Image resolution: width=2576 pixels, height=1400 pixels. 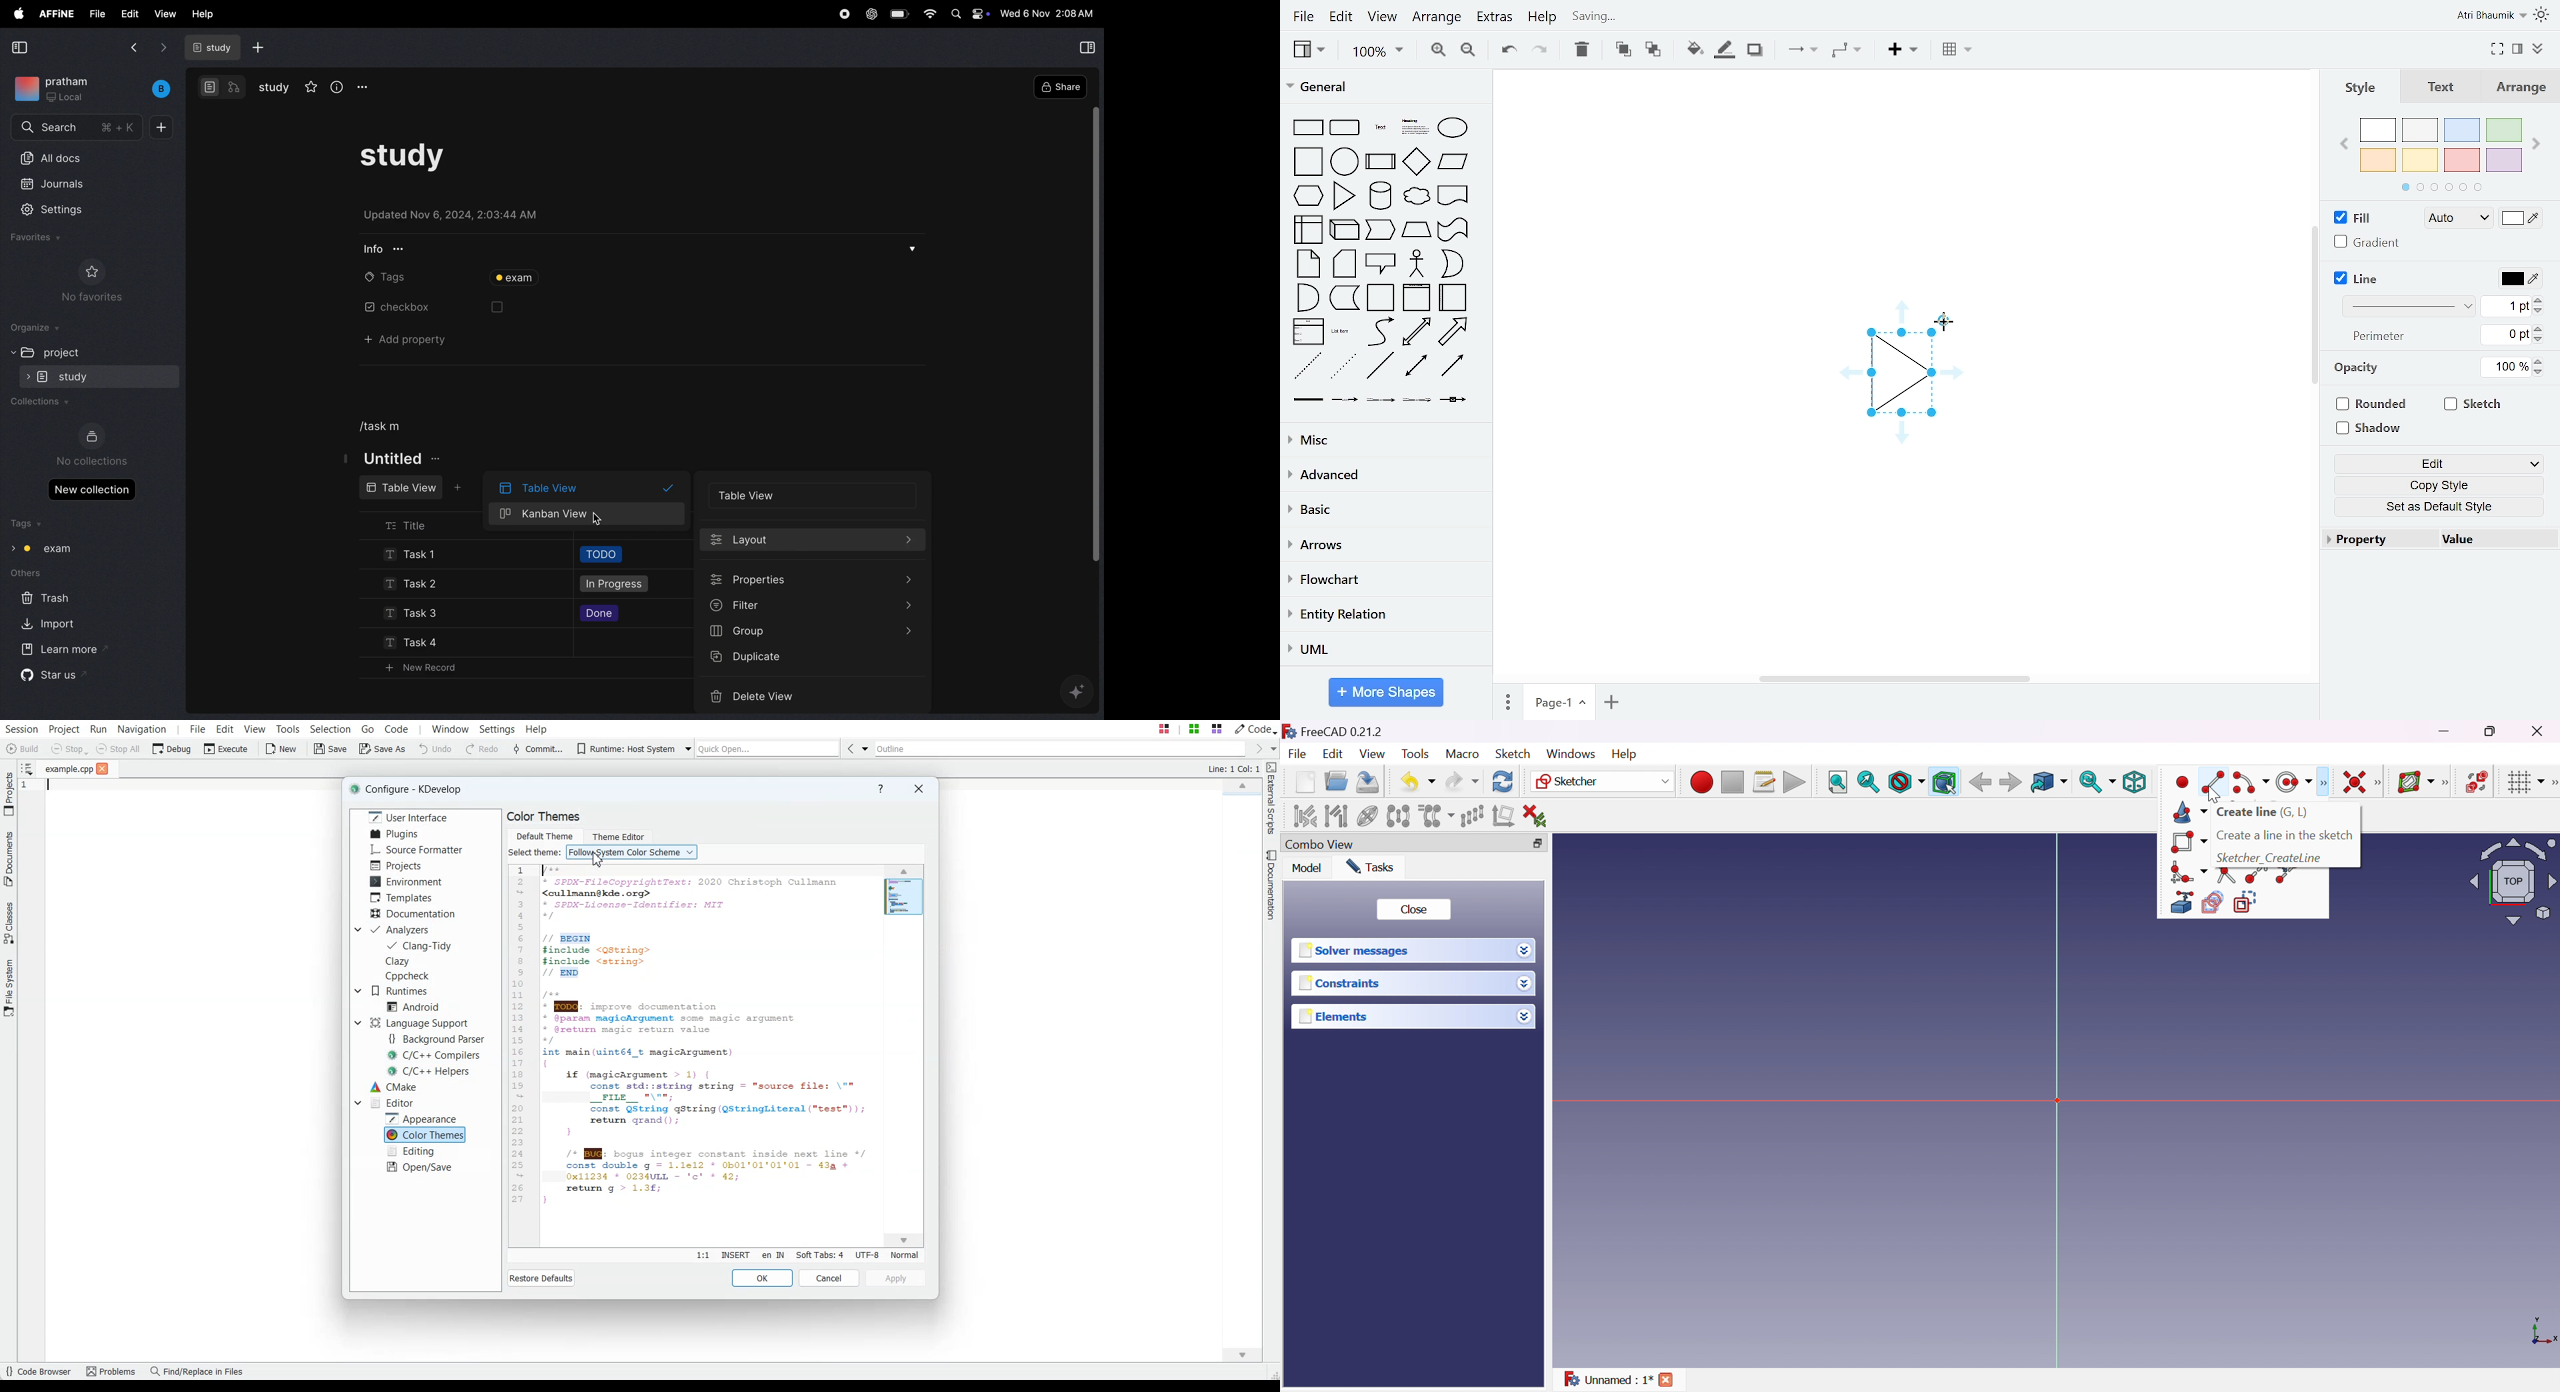 What do you see at coordinates (2442, 87) in the screenshot?
I see `text` at bounding box center [2442, 87].